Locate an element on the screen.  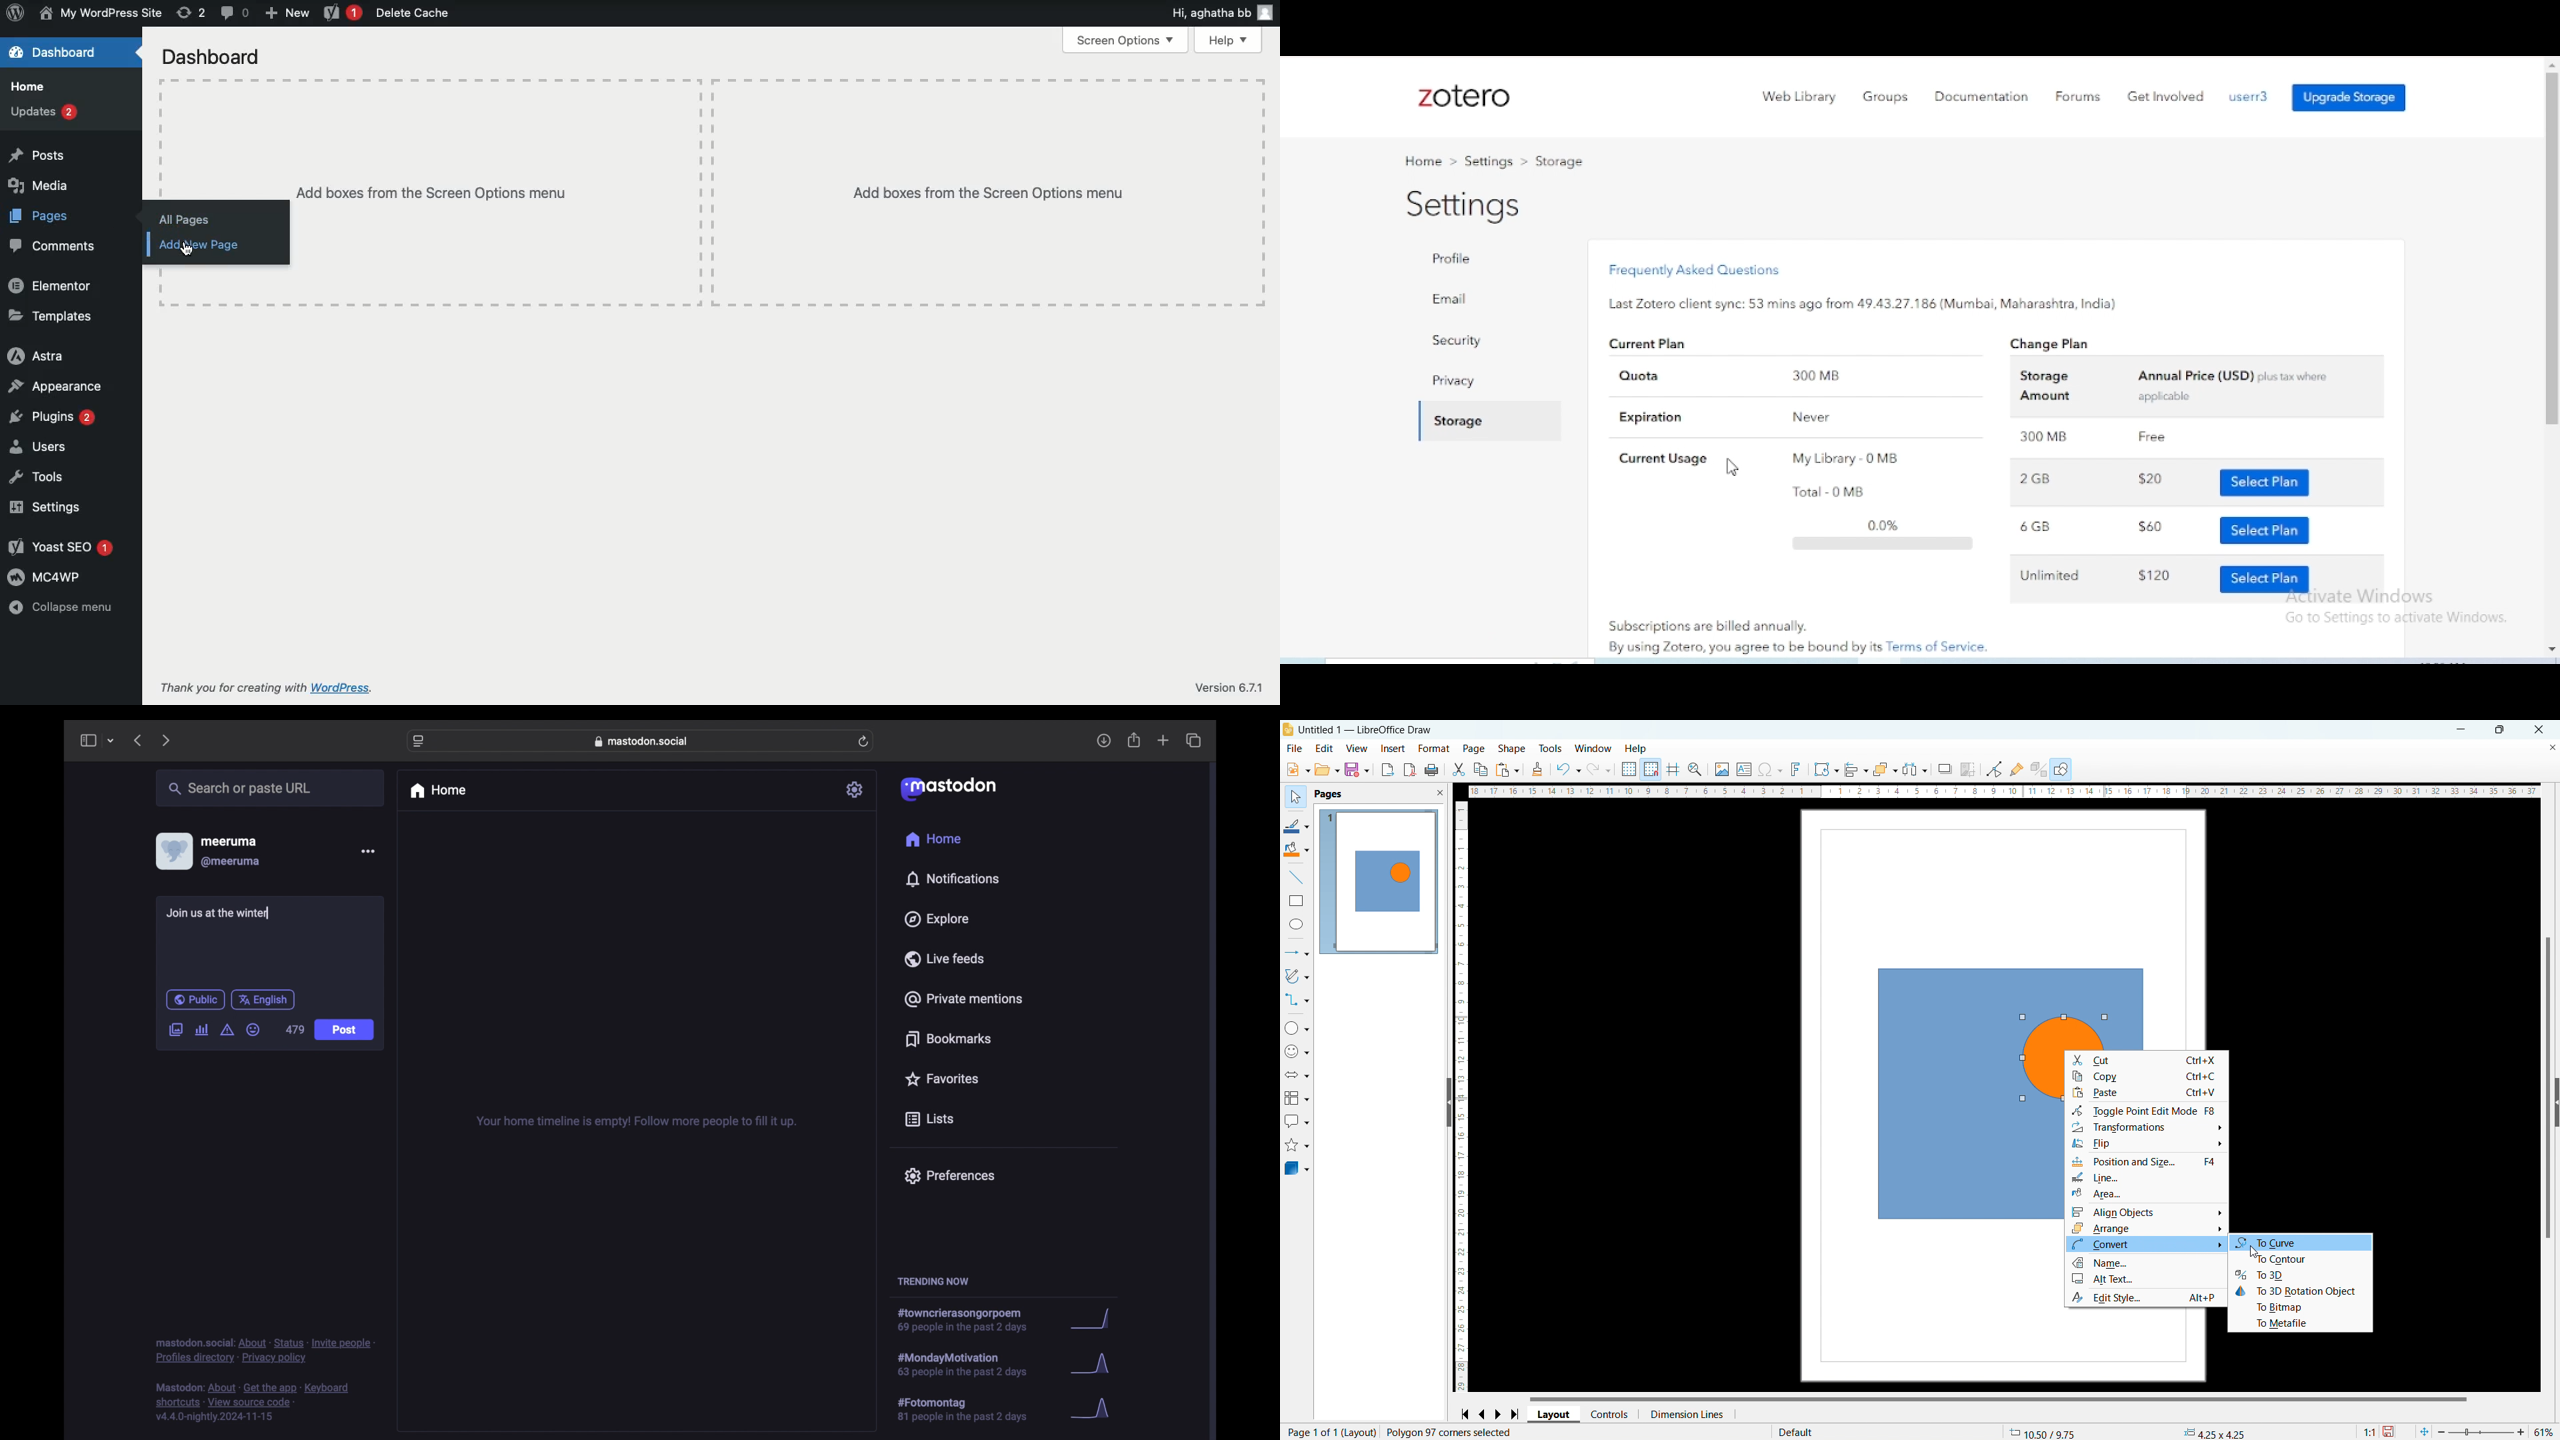
Name is located at coordinates (2101, 1263).